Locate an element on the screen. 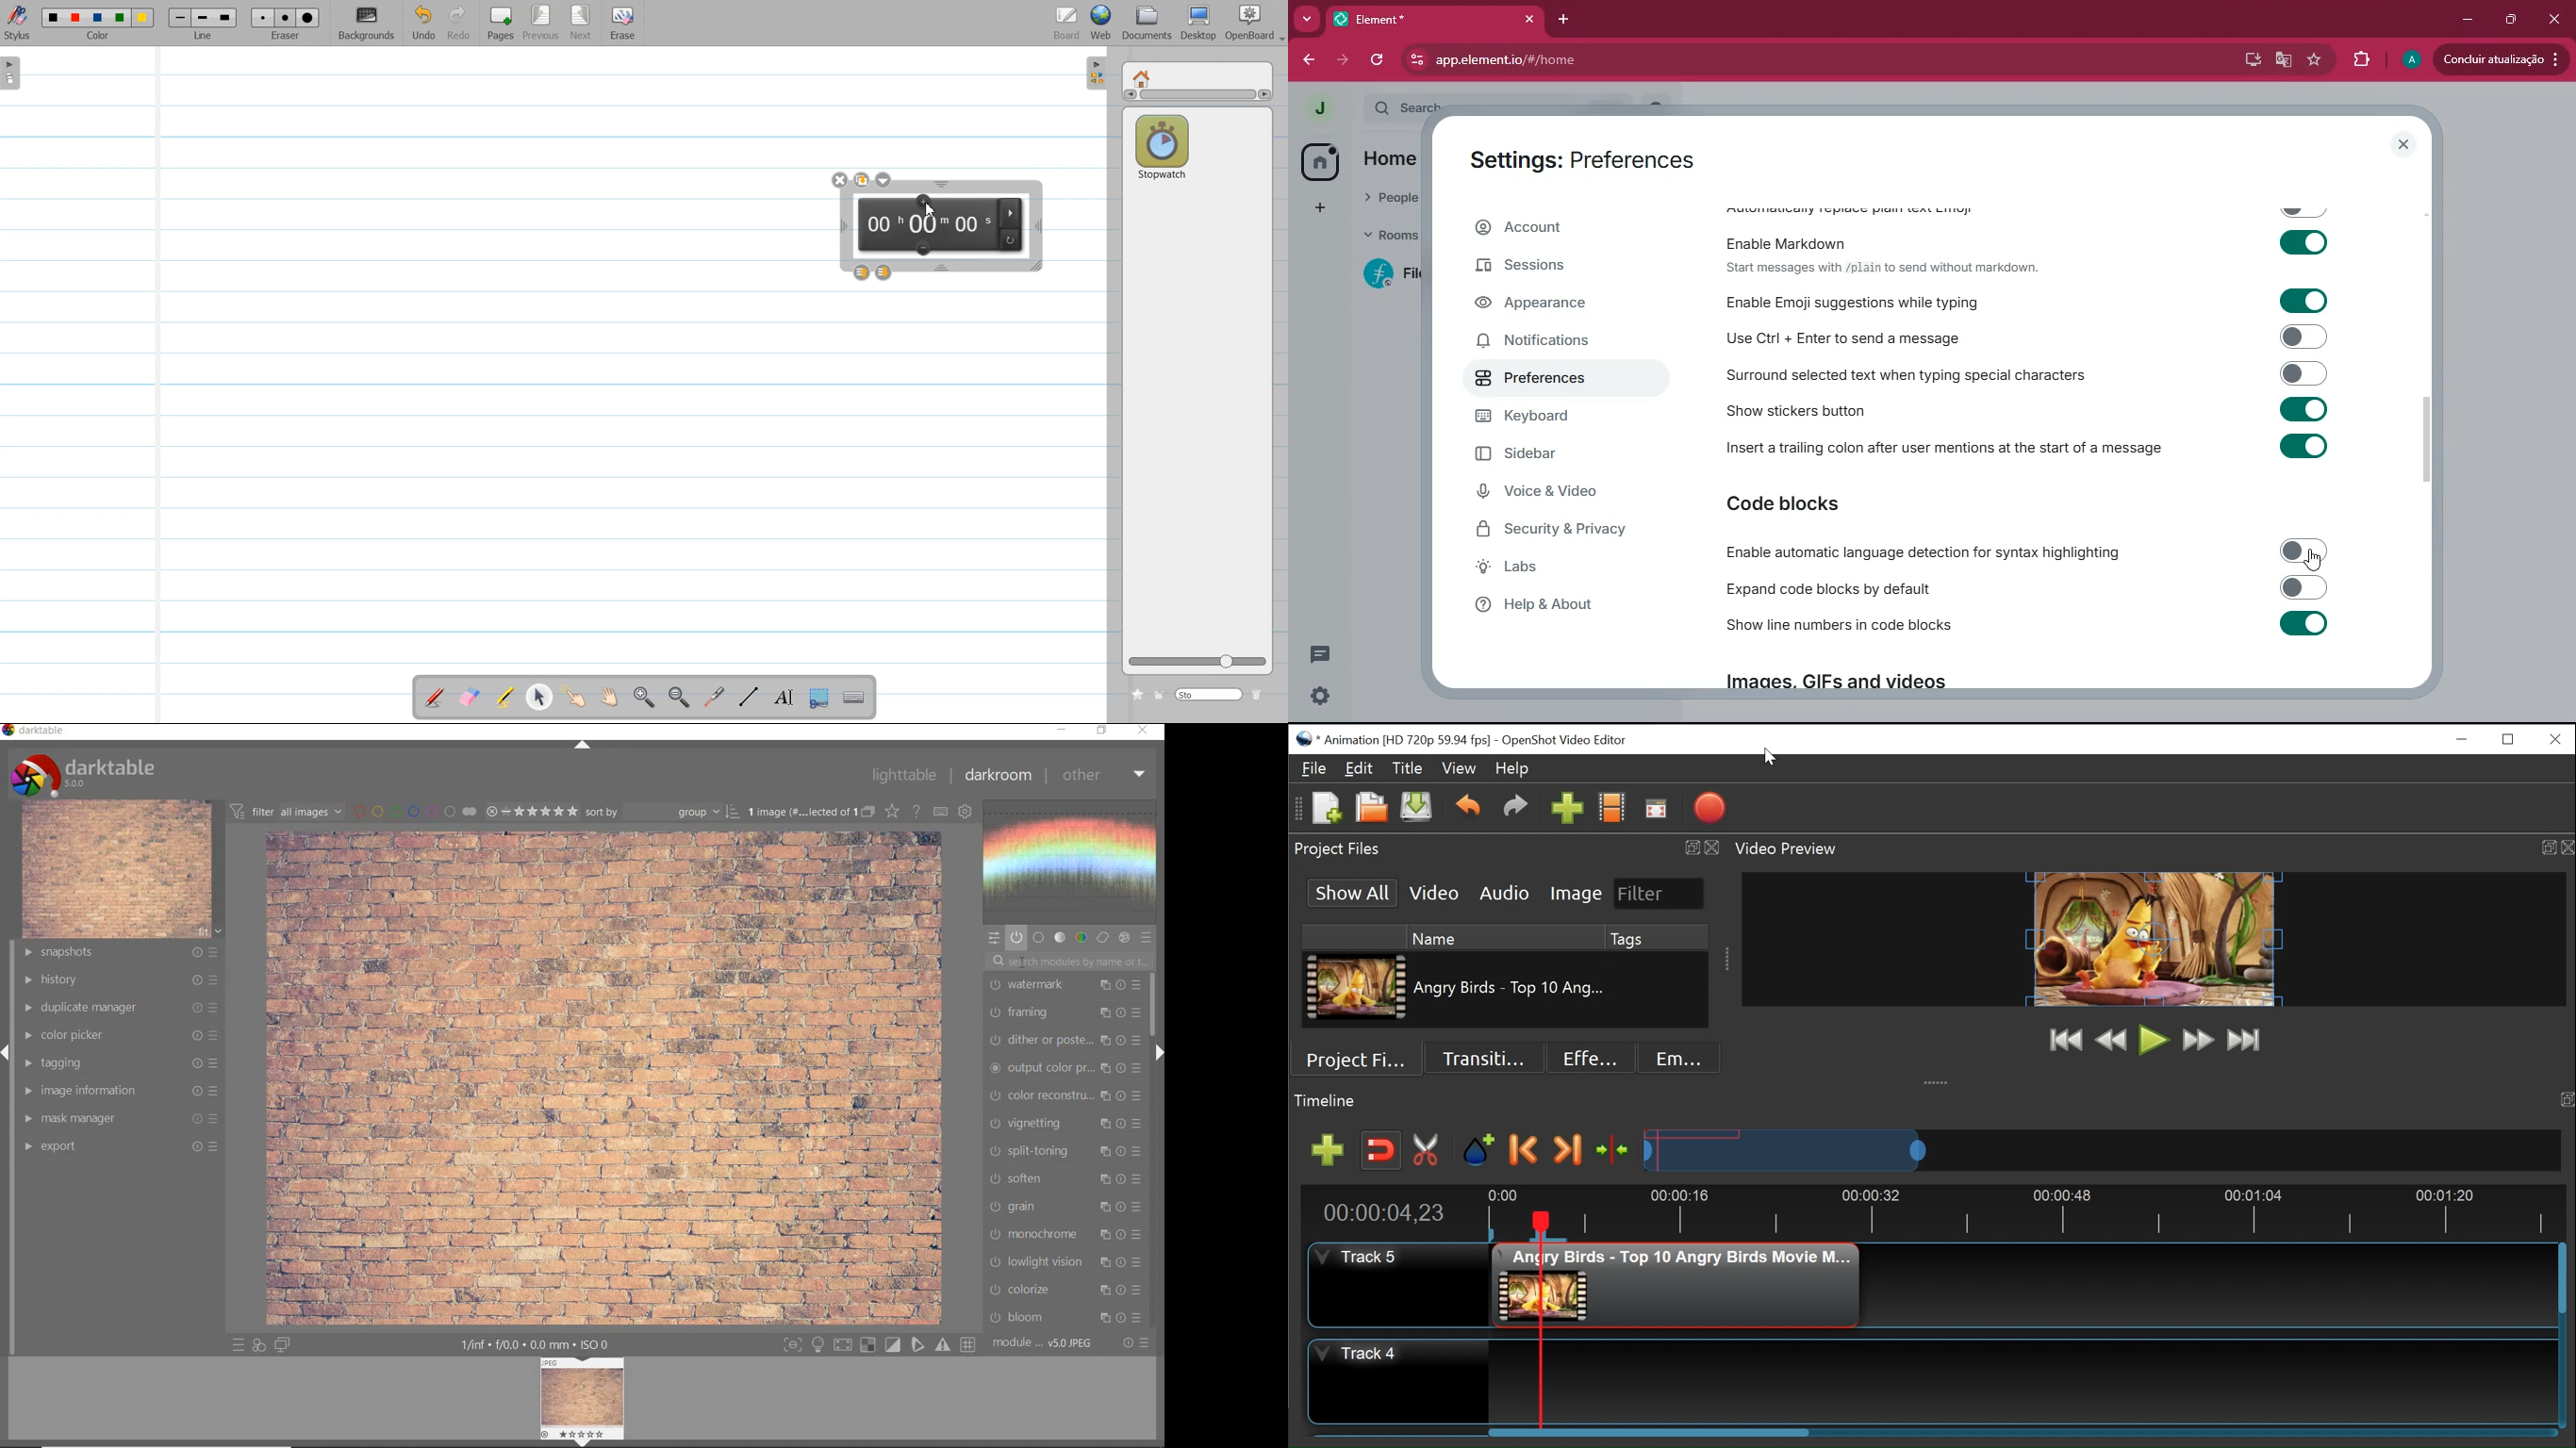 The image size is (2576, 1456). refresh is located at coordinates (1379, 59).